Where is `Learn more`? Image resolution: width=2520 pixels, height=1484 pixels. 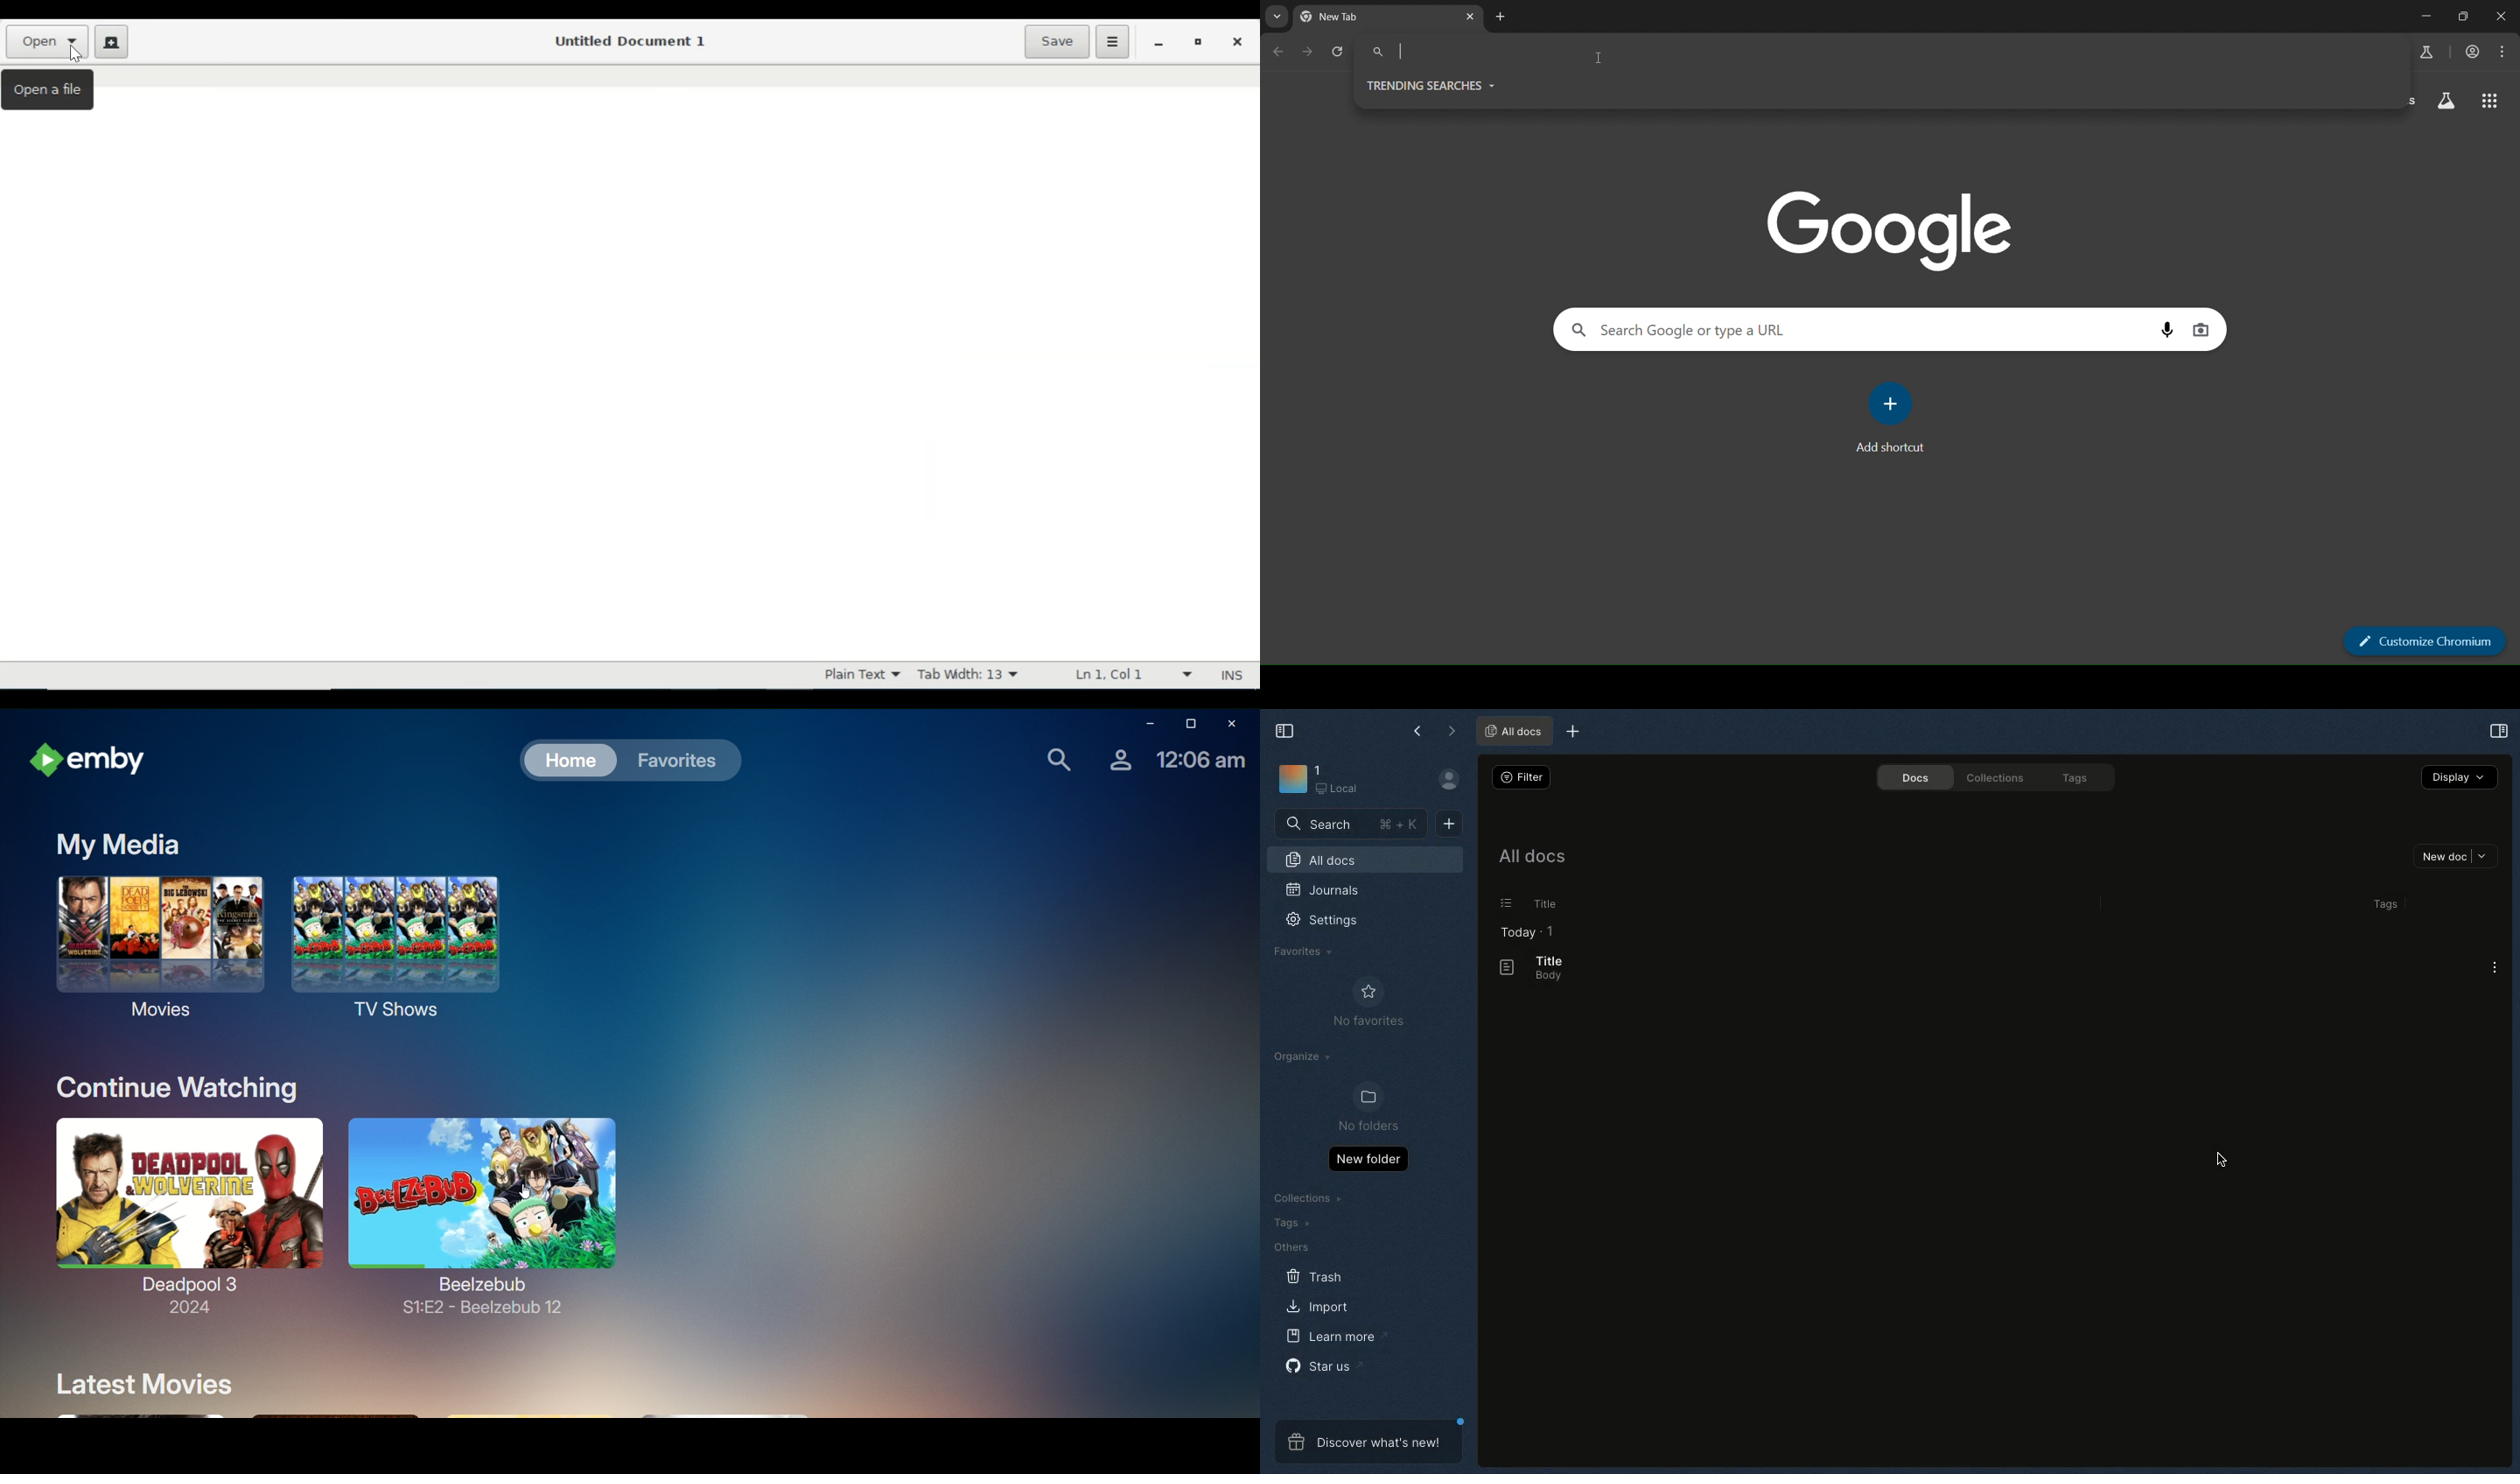 Learn more is located at coordinates (1337, 1337).